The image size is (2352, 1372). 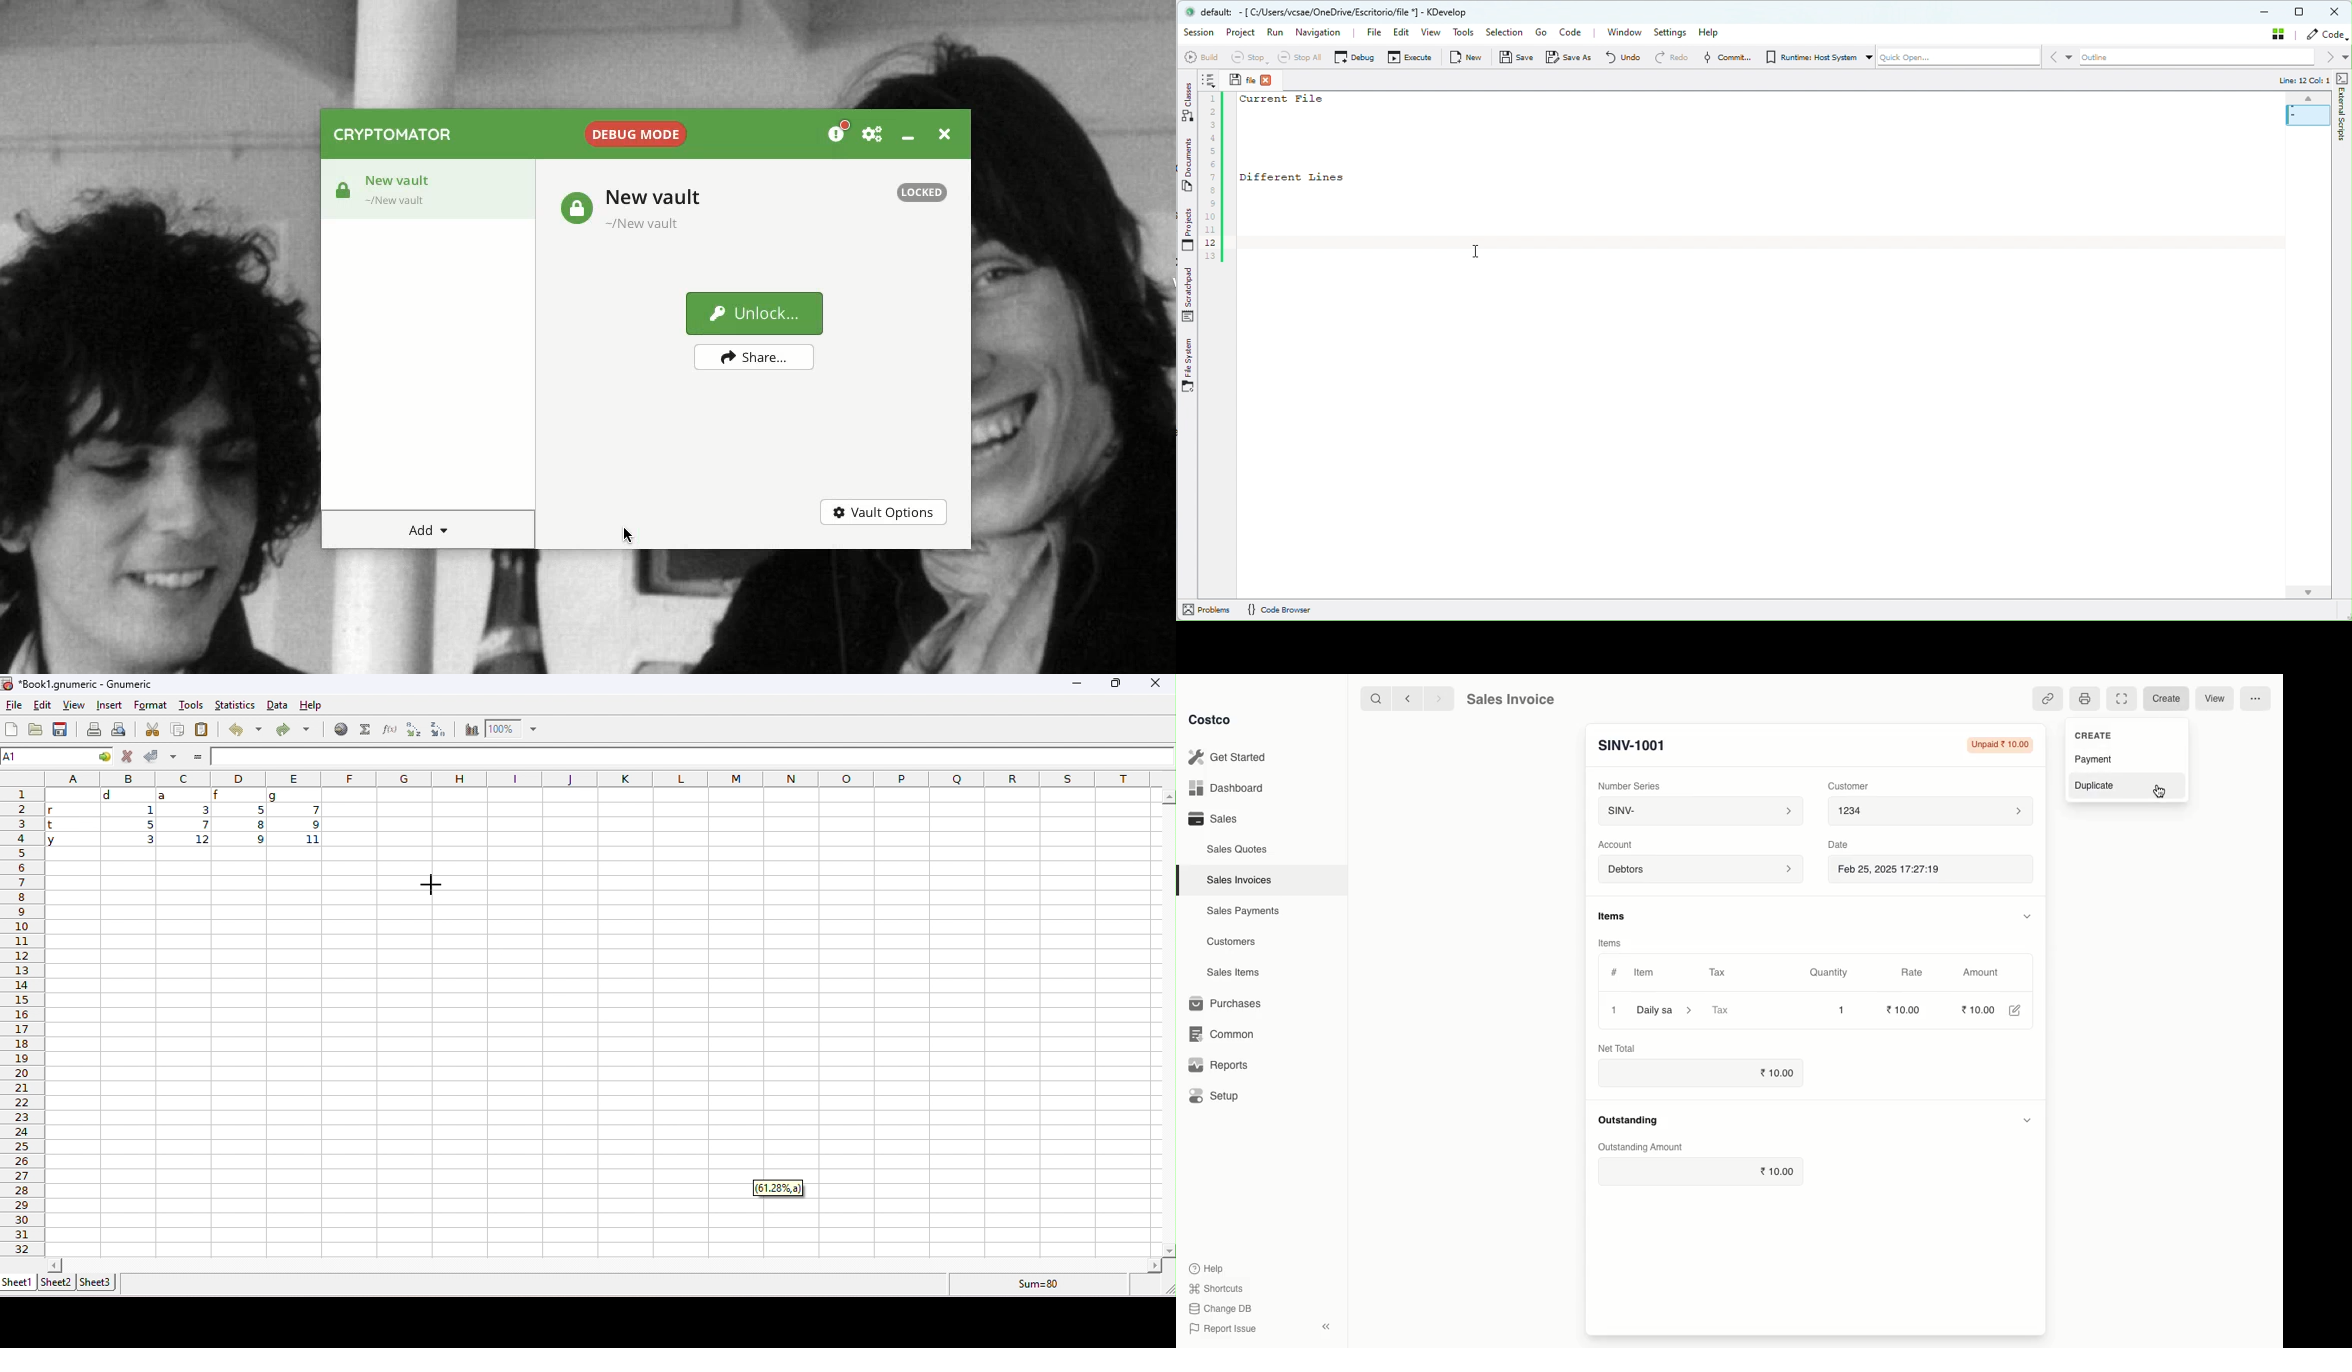 I want to click on Sales Invoice, so click(x=1514, y=699).